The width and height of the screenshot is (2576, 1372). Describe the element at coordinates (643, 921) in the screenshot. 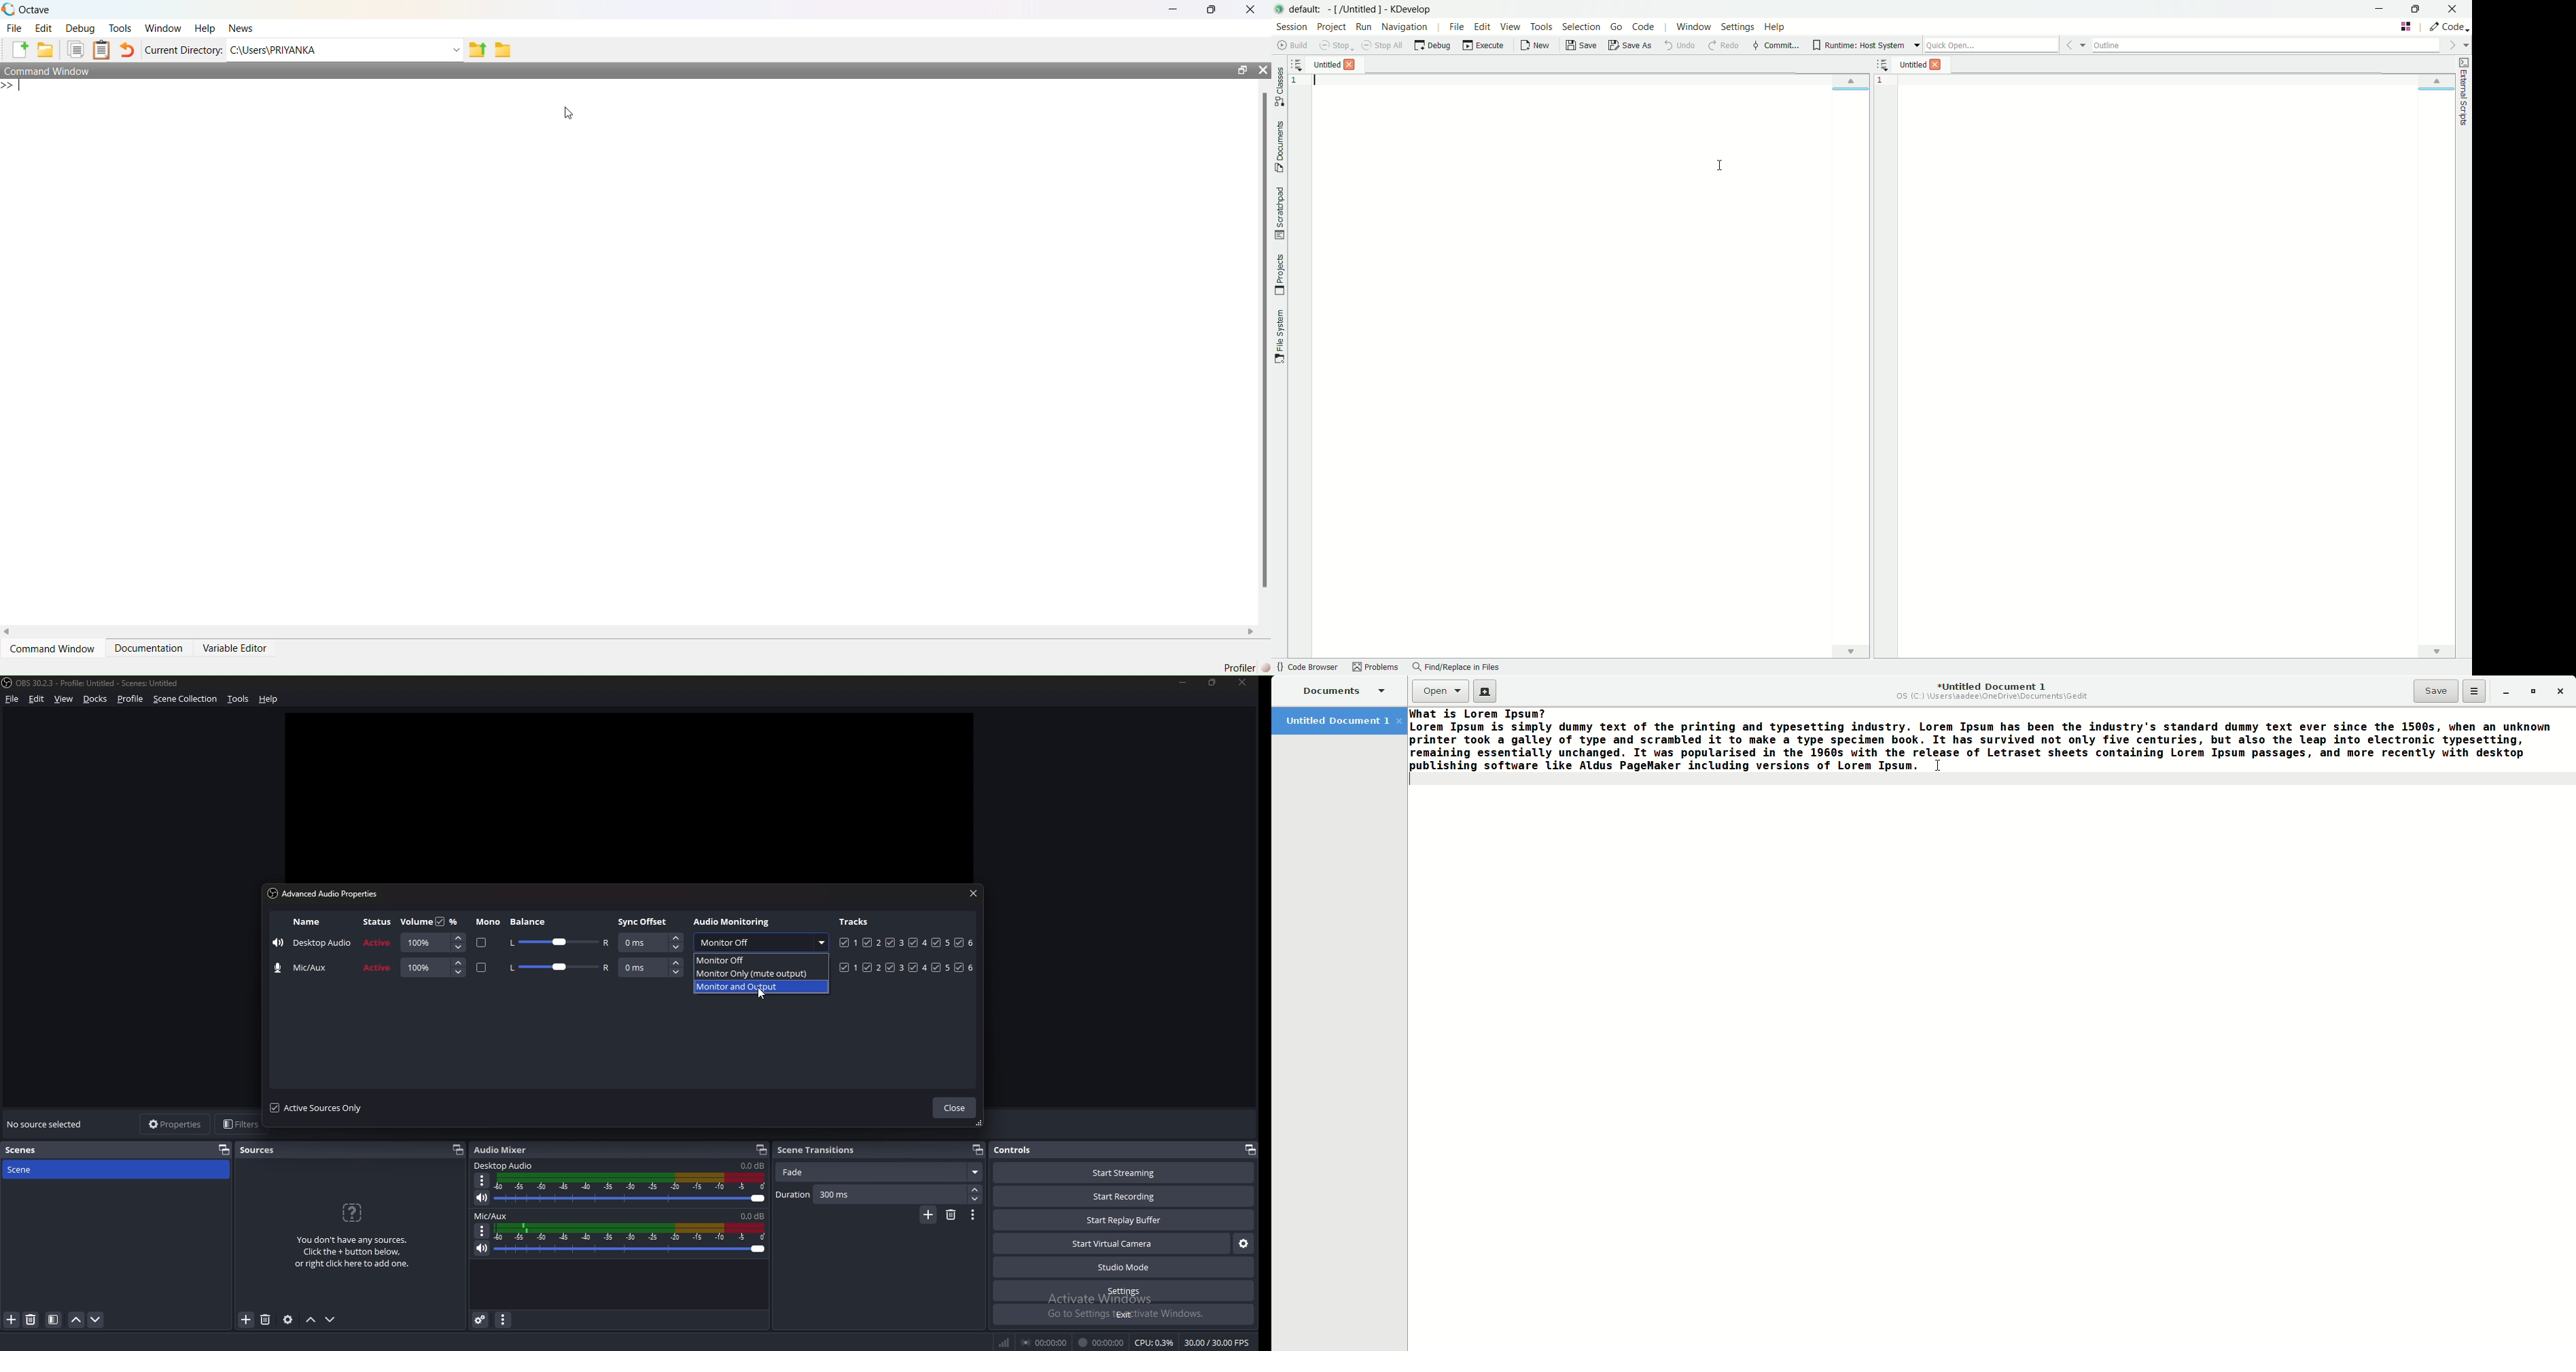

I see `sync offset` at that location.